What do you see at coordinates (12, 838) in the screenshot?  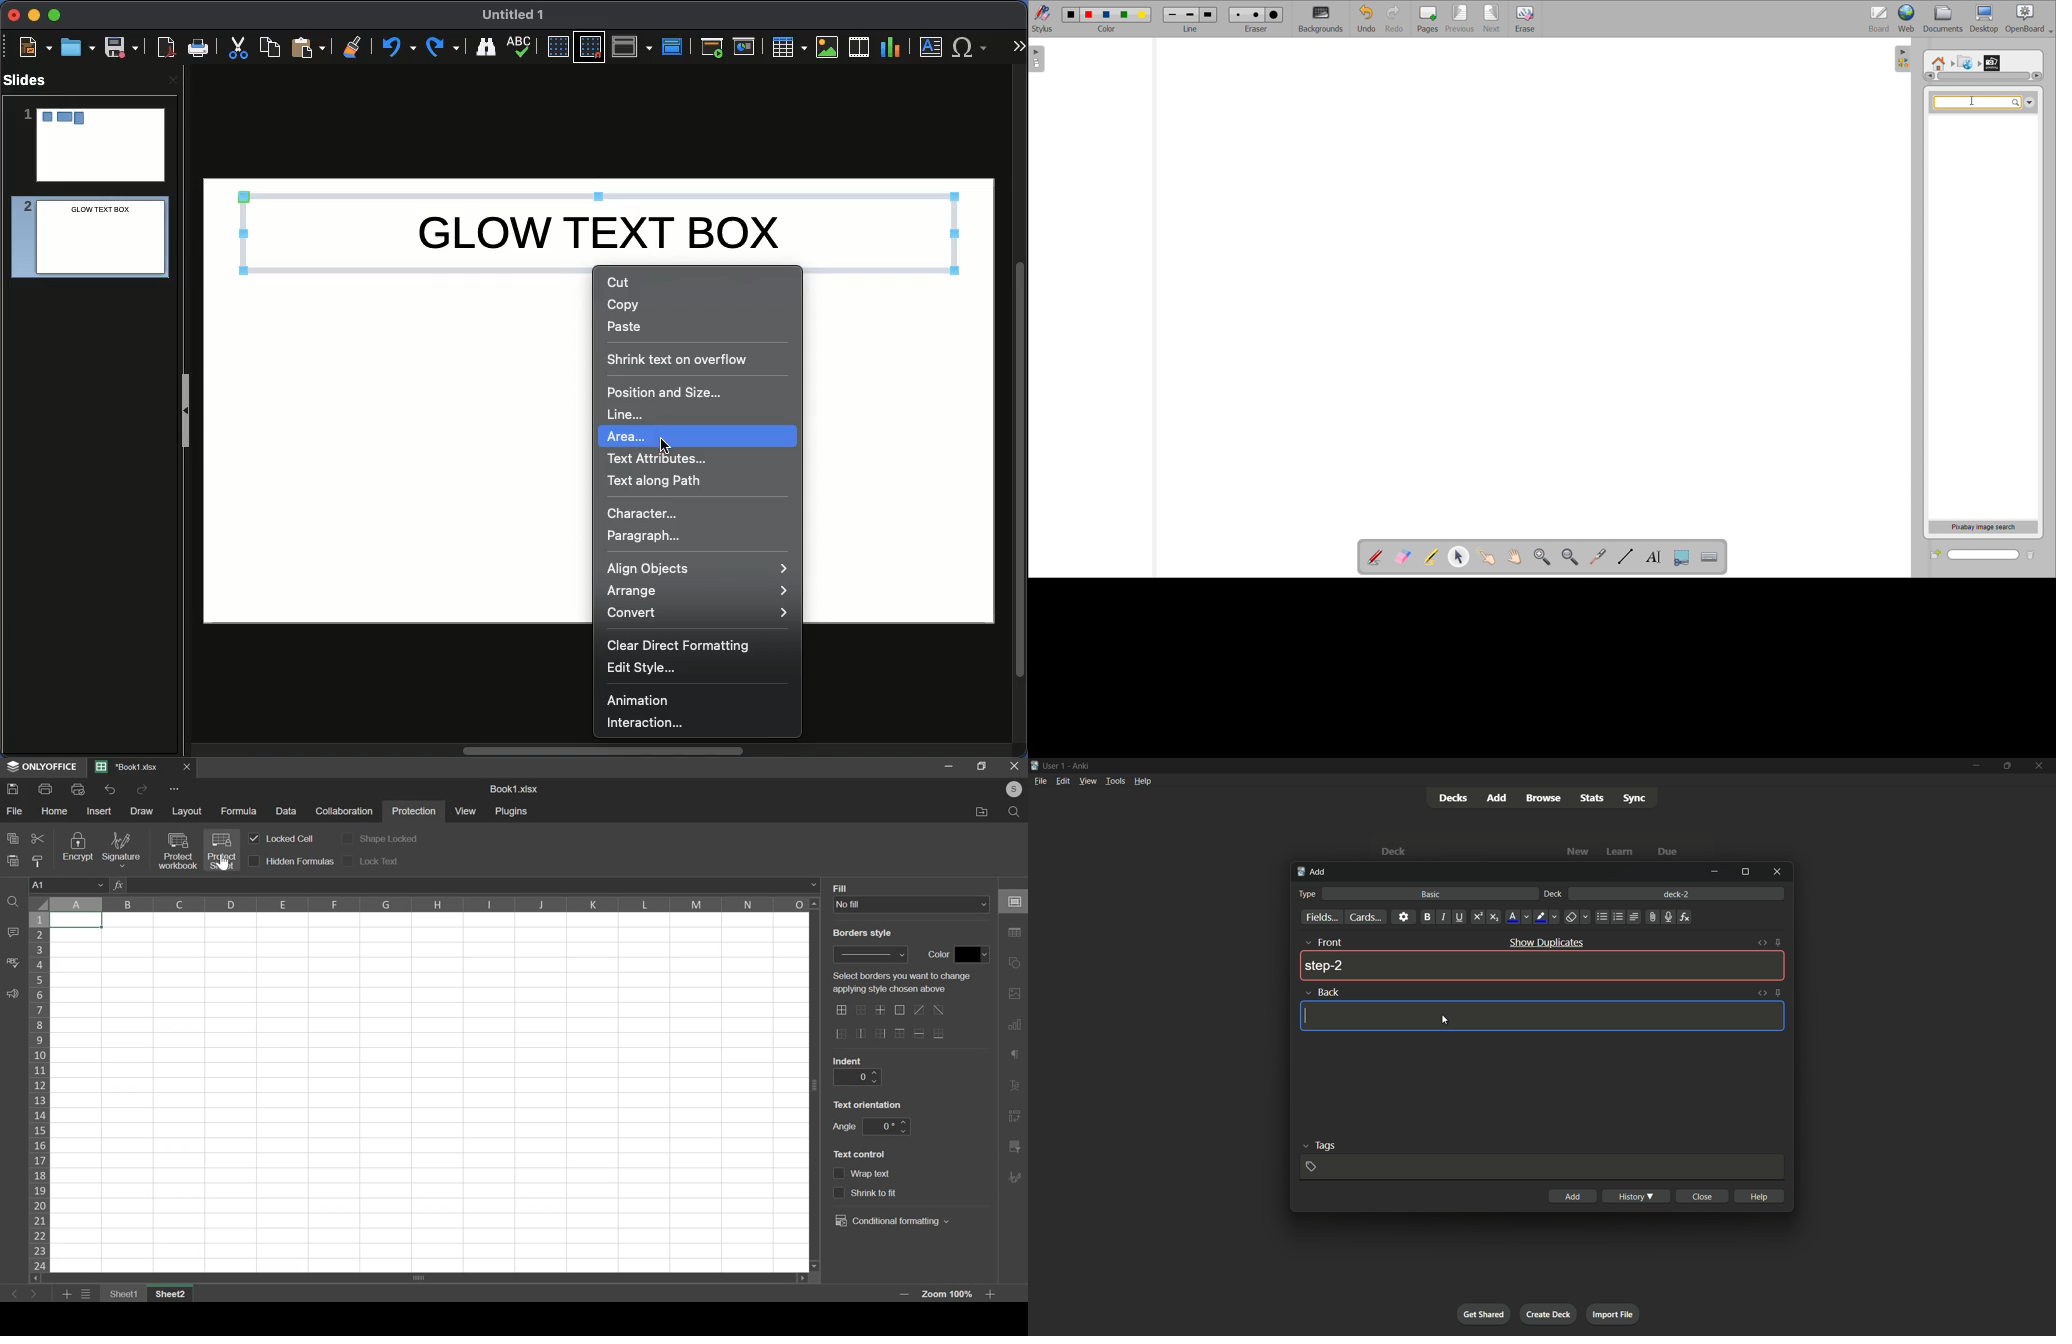 I see `copy` at bounding box center [12, 838].